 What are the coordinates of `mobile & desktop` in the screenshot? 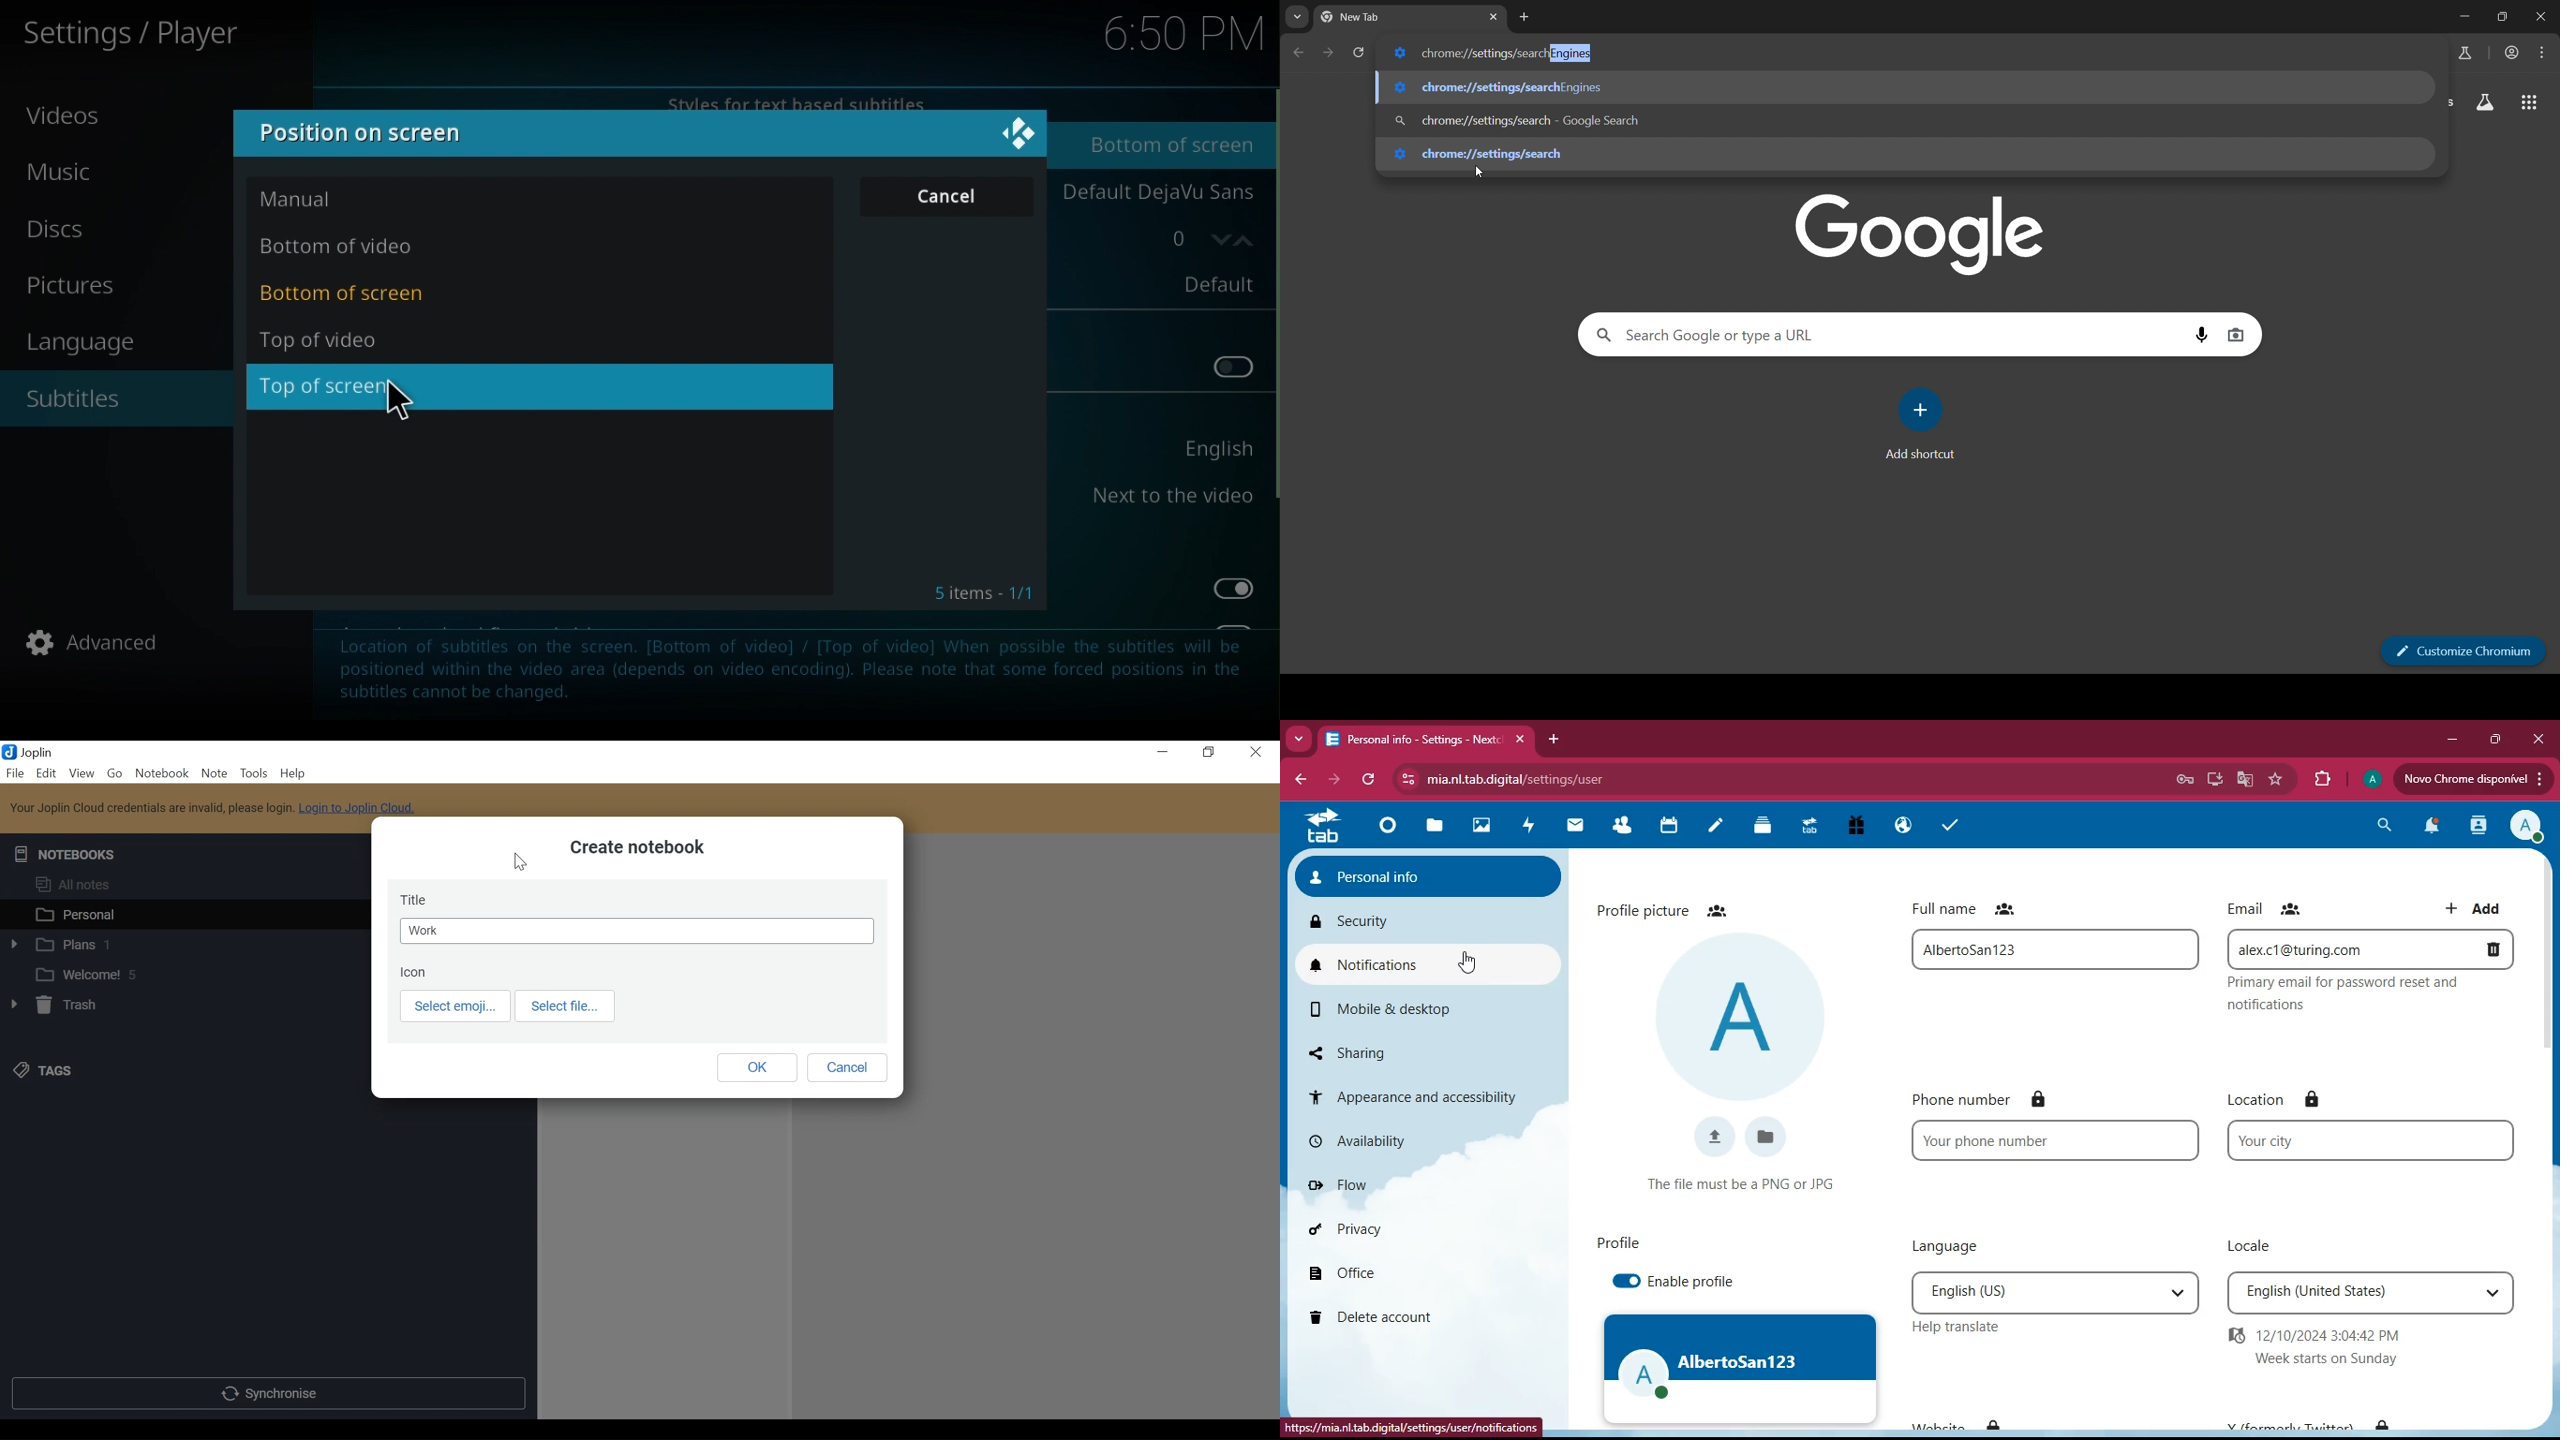 It's located at (1391, 1010).